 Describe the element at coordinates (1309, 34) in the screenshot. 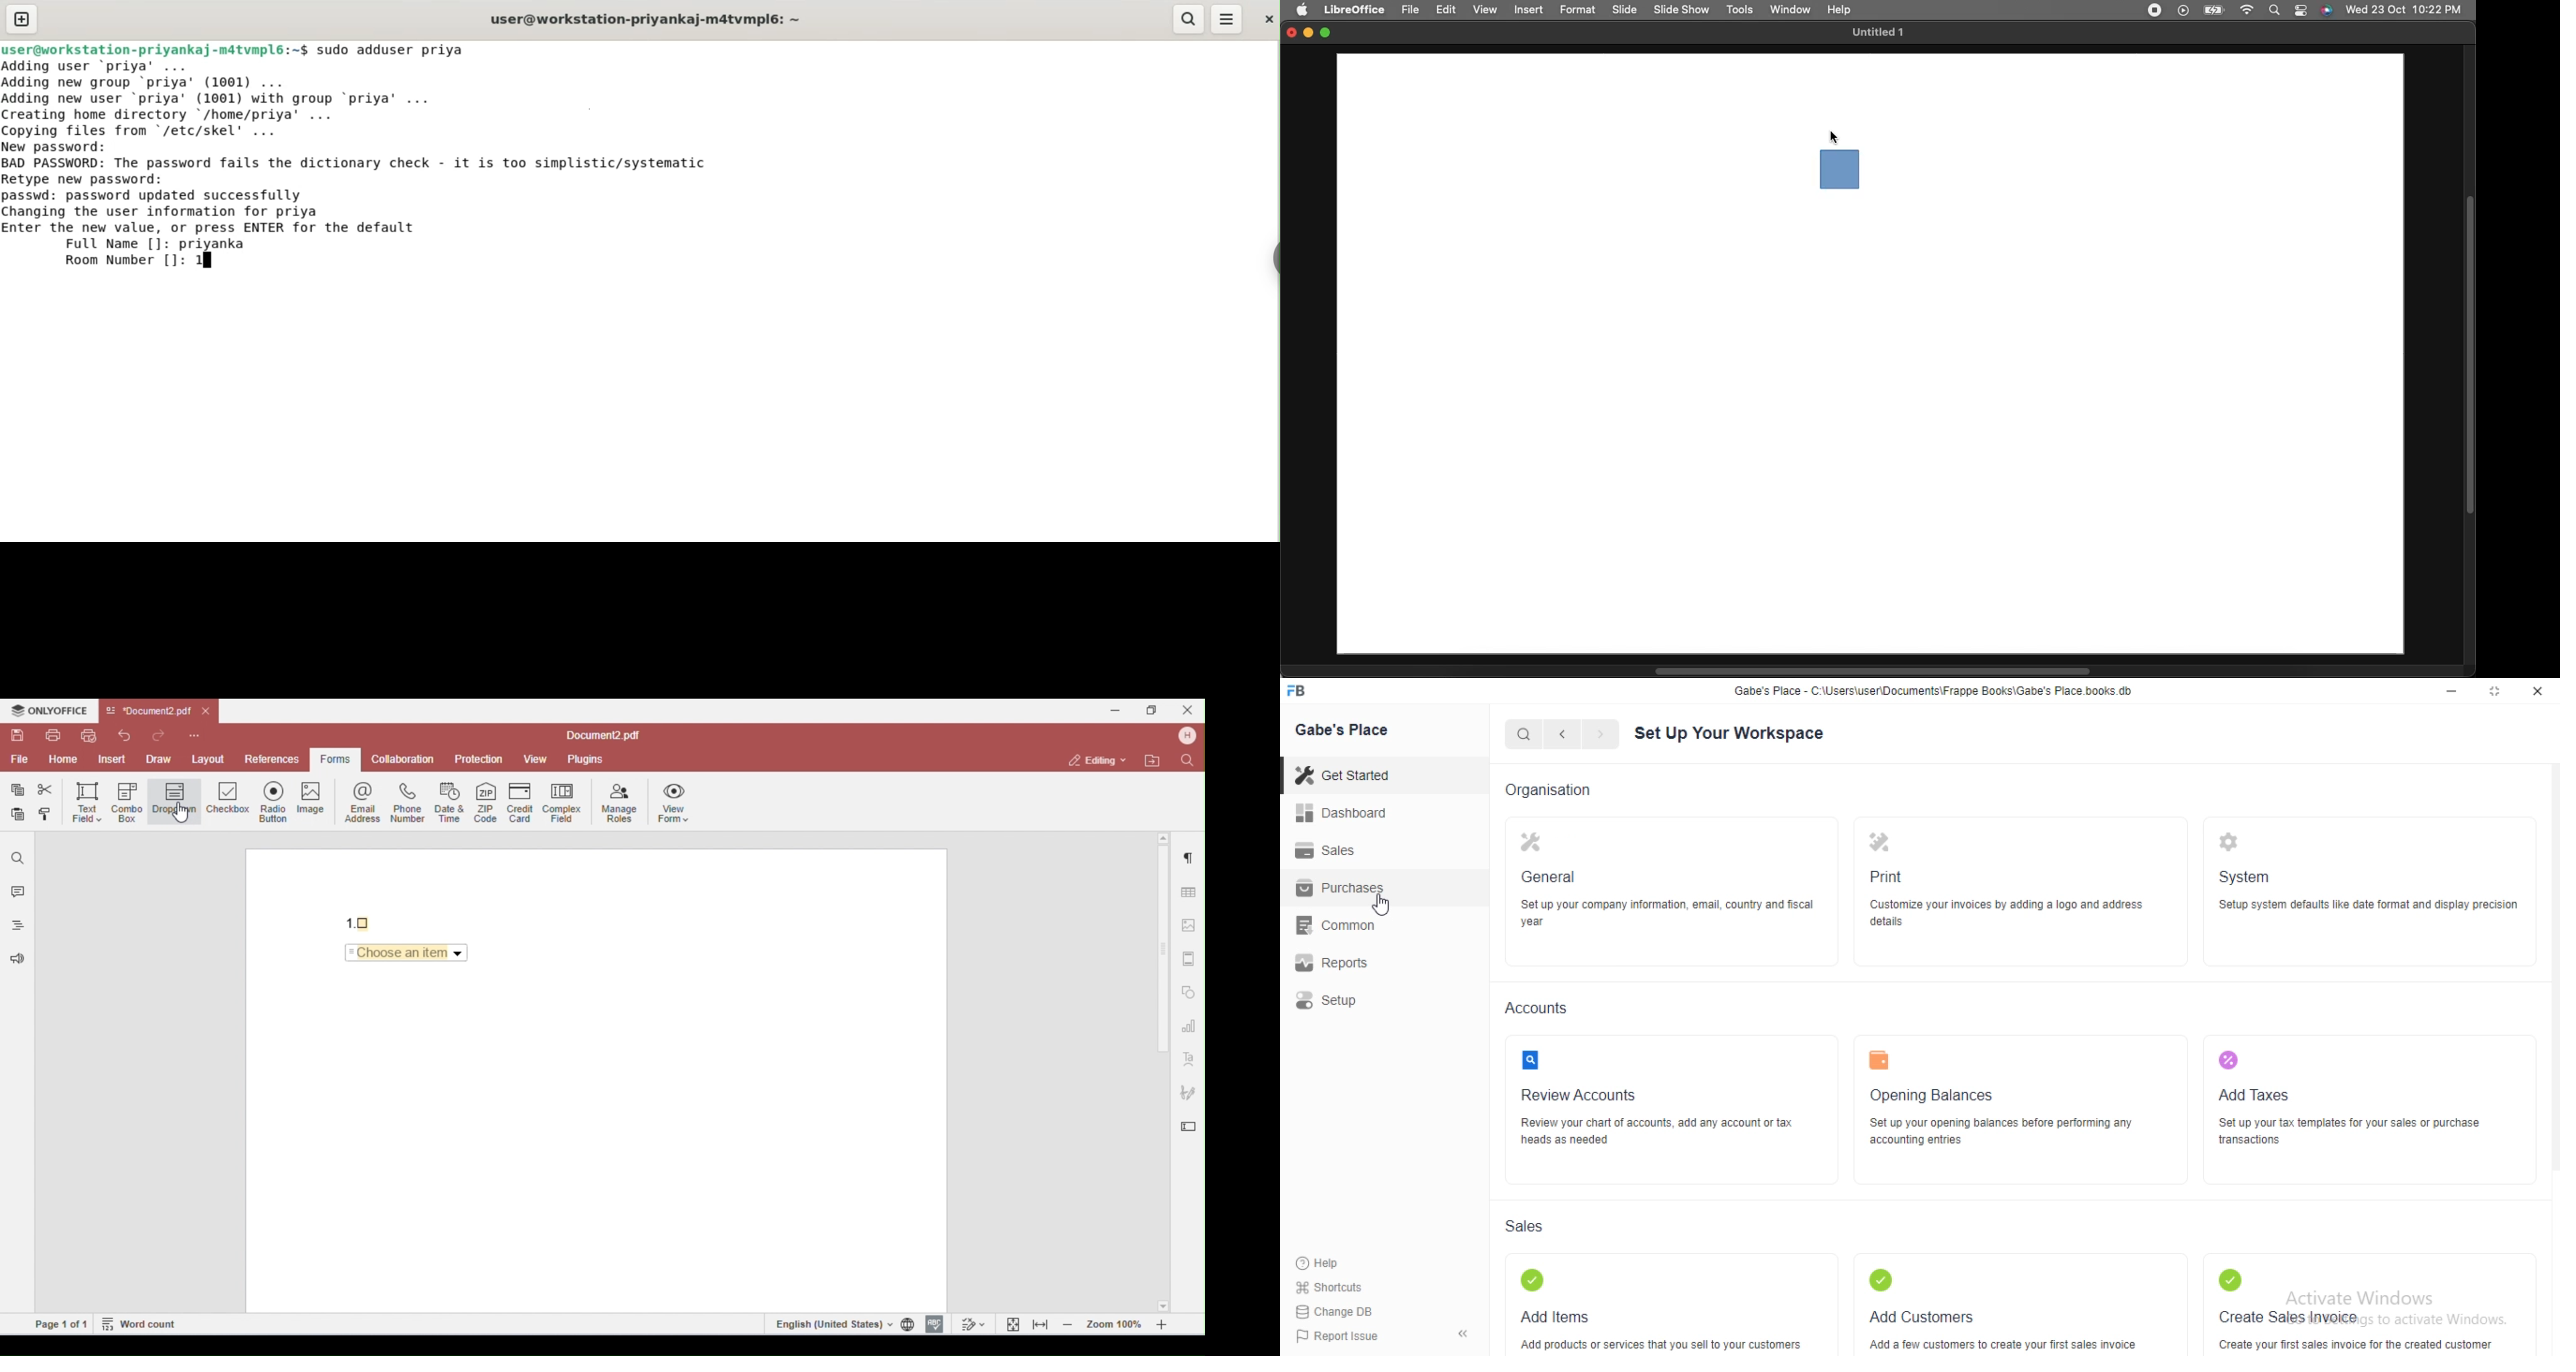

I see `Minimize` at that location.